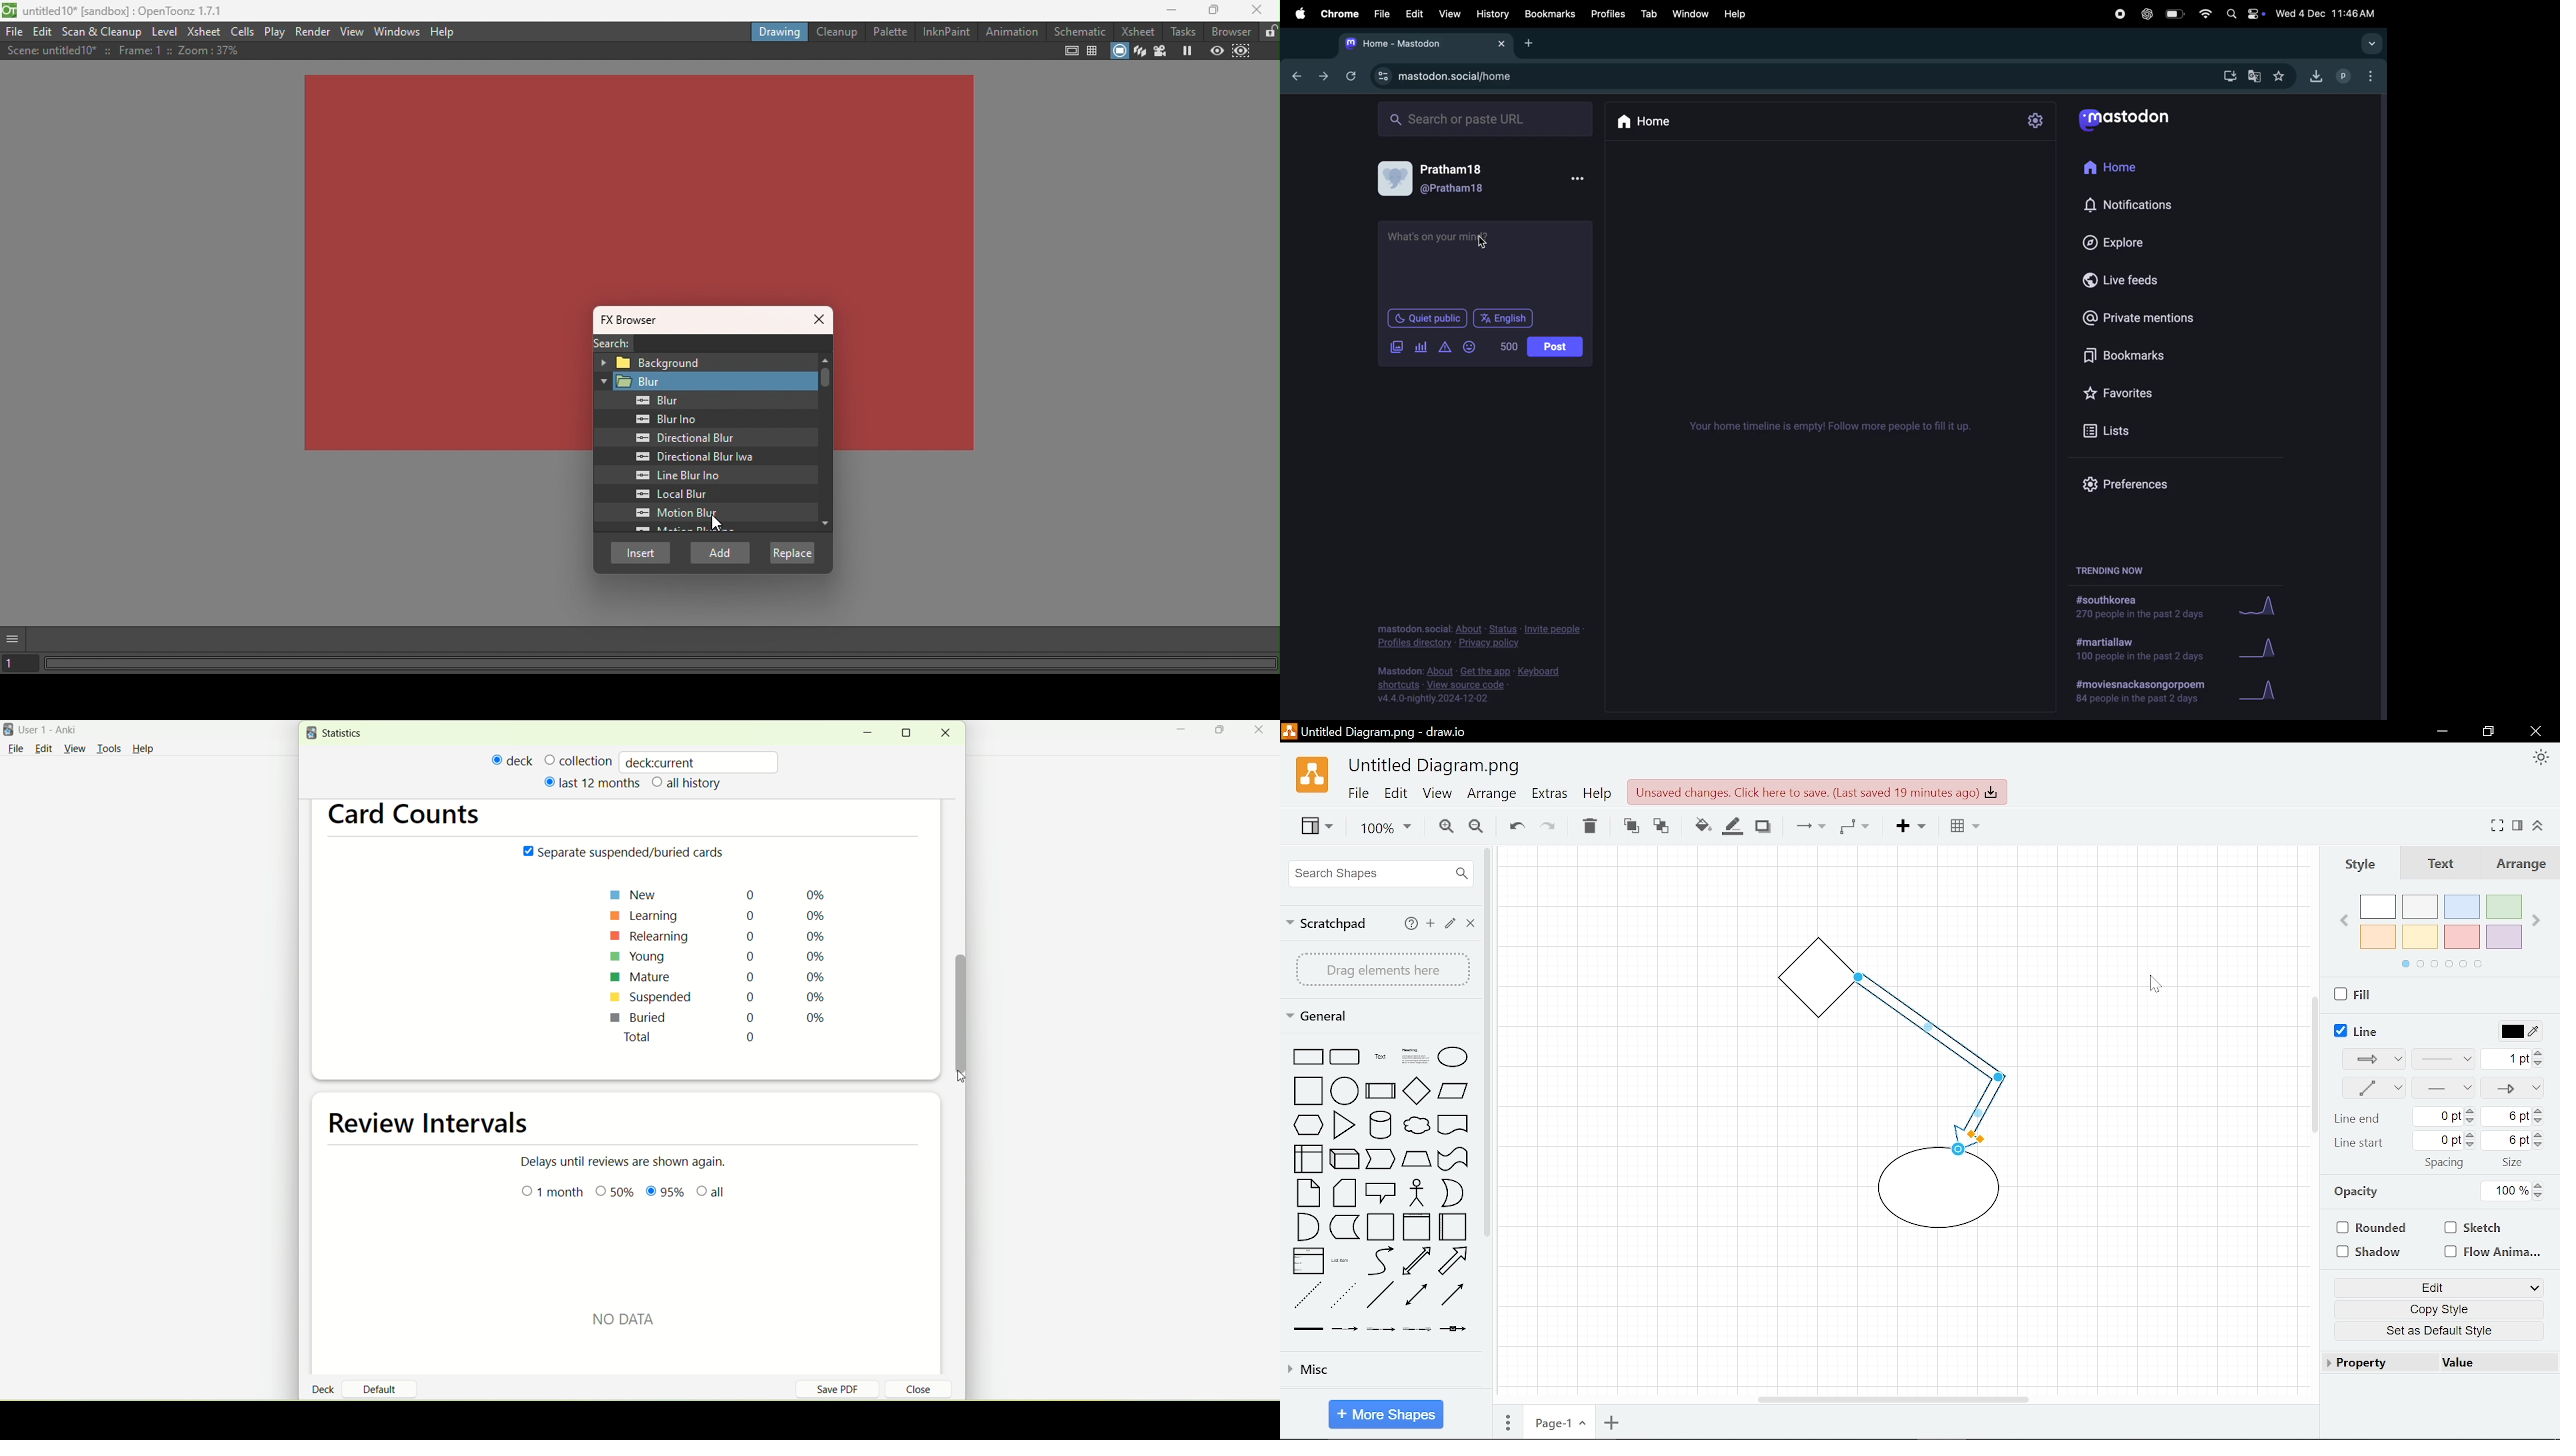 This screenshot has width=2576, height=1456. Describe the element at coordinates (2514, 1030) in the screenshot. I see `color picker` at that location.